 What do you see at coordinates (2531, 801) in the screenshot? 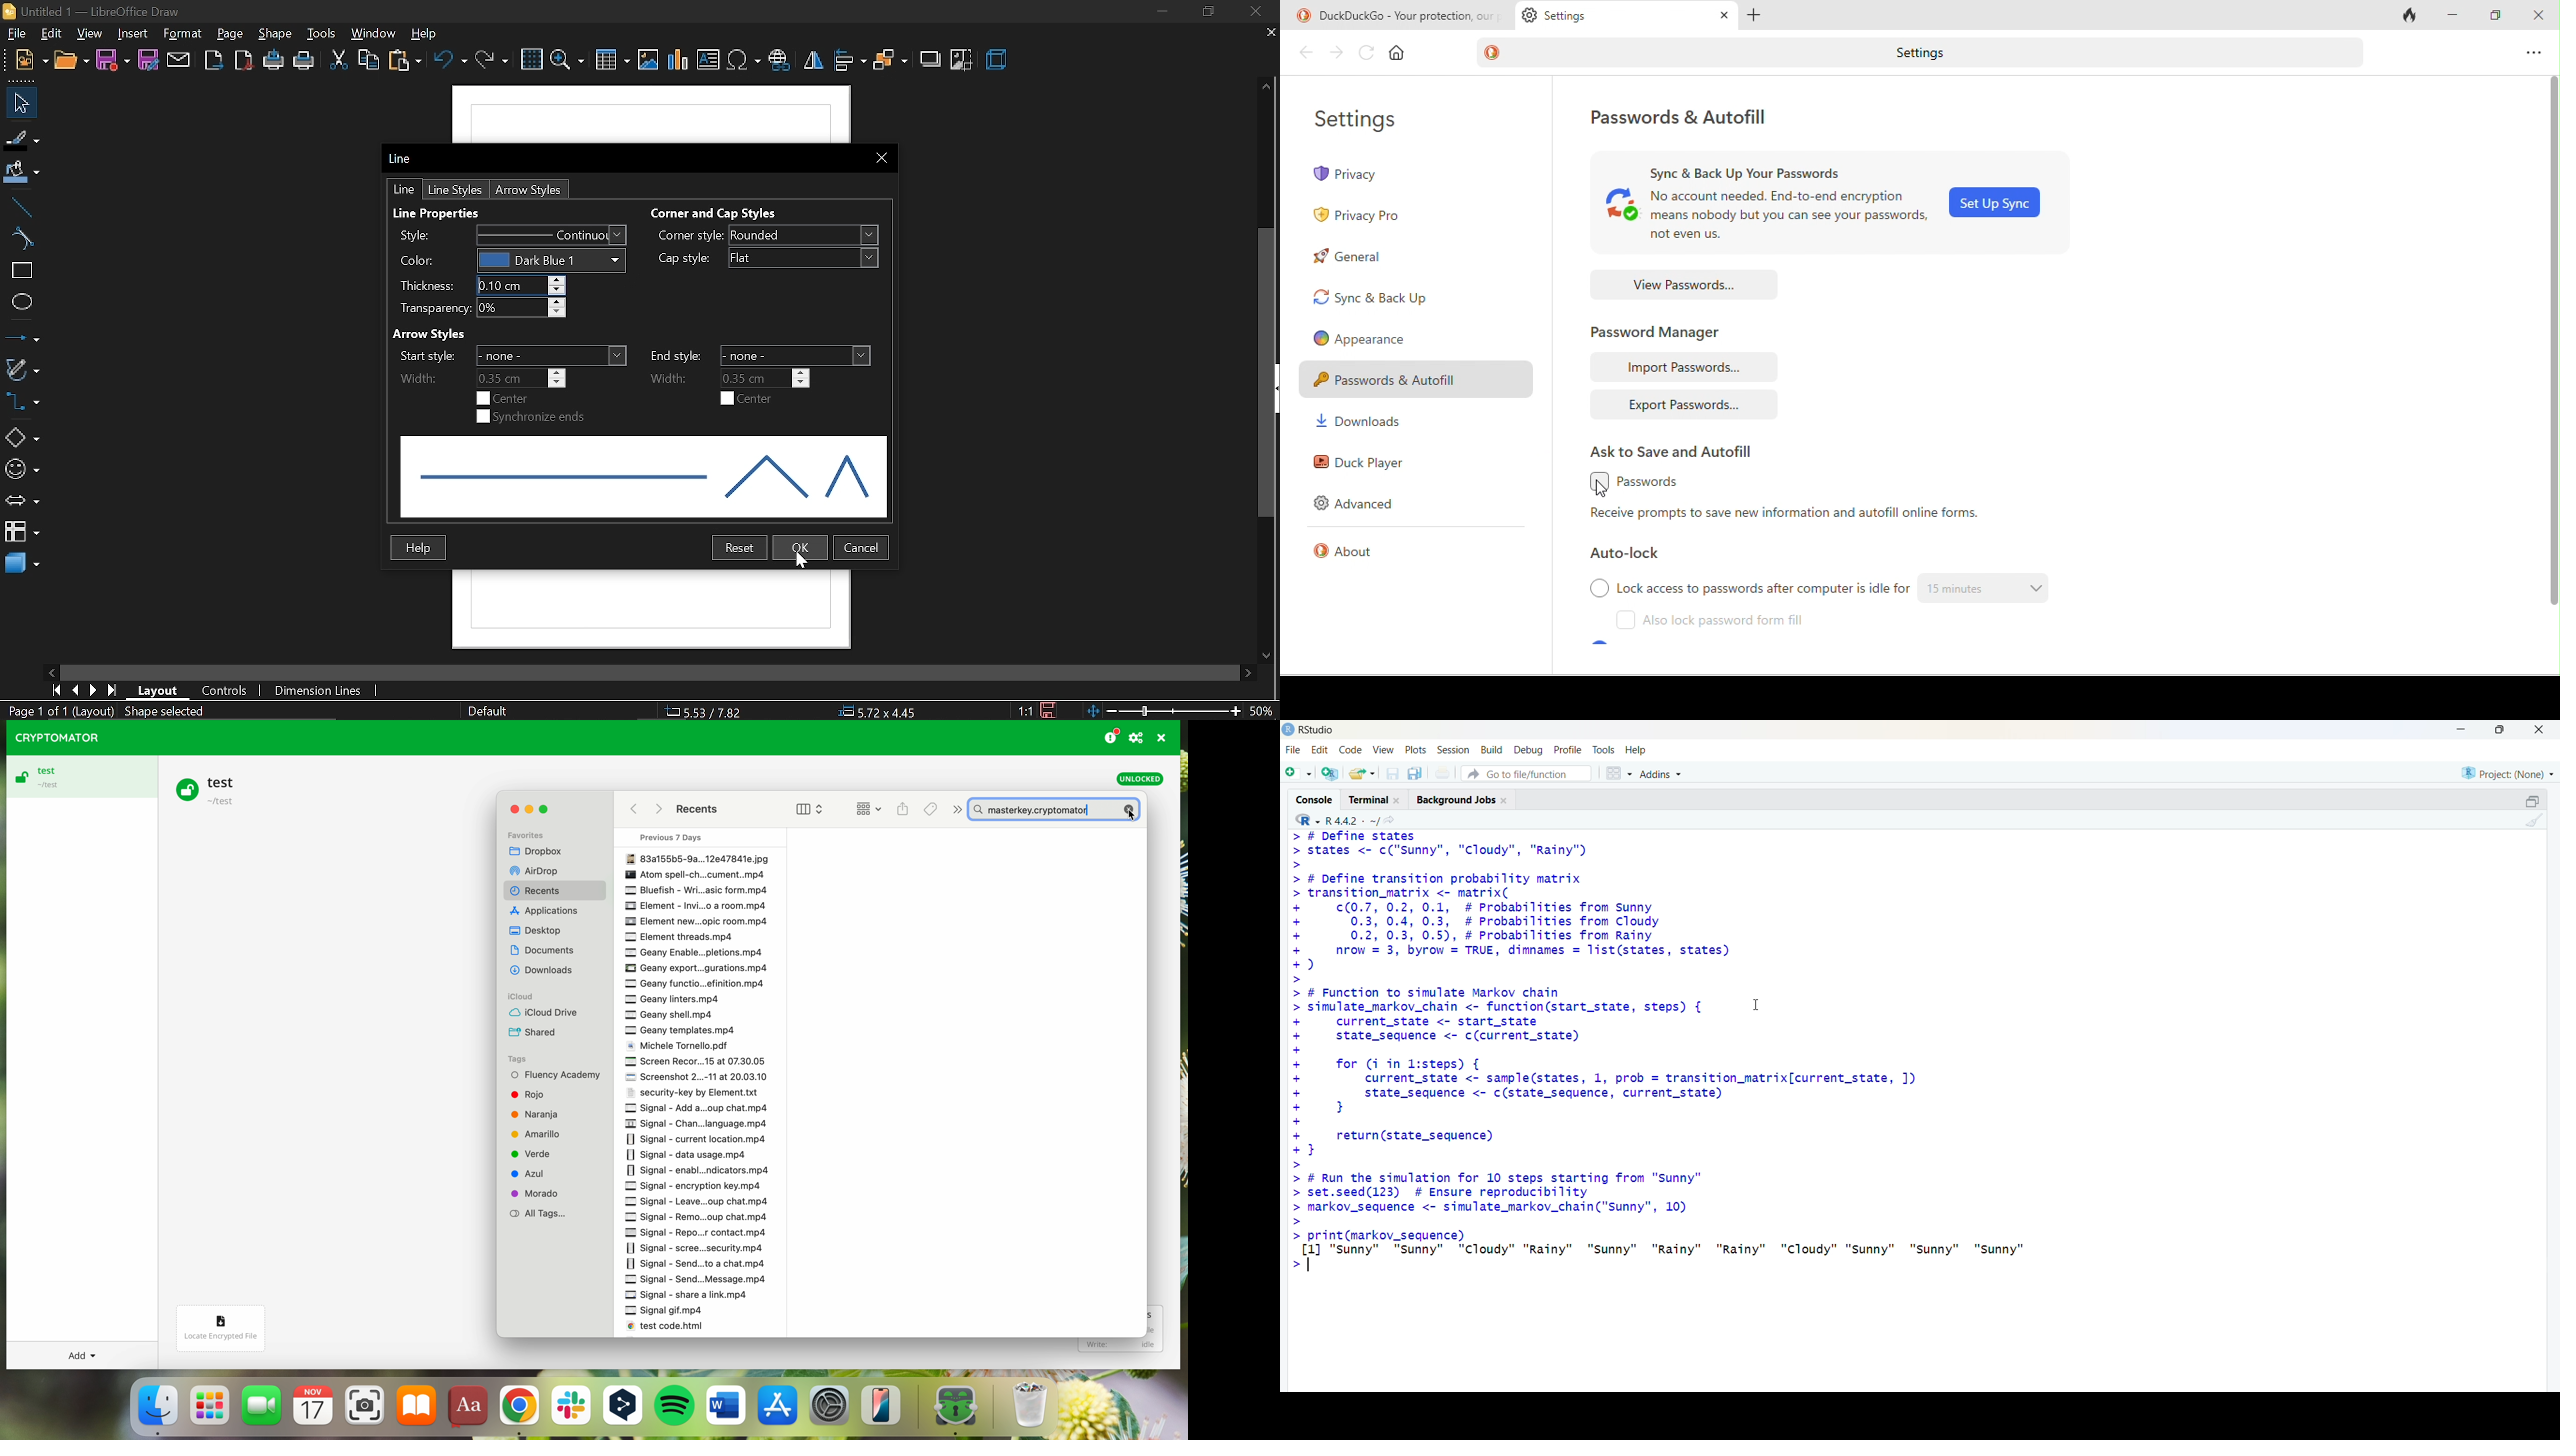
I see `collapse` at bounding box center [2531, 801].